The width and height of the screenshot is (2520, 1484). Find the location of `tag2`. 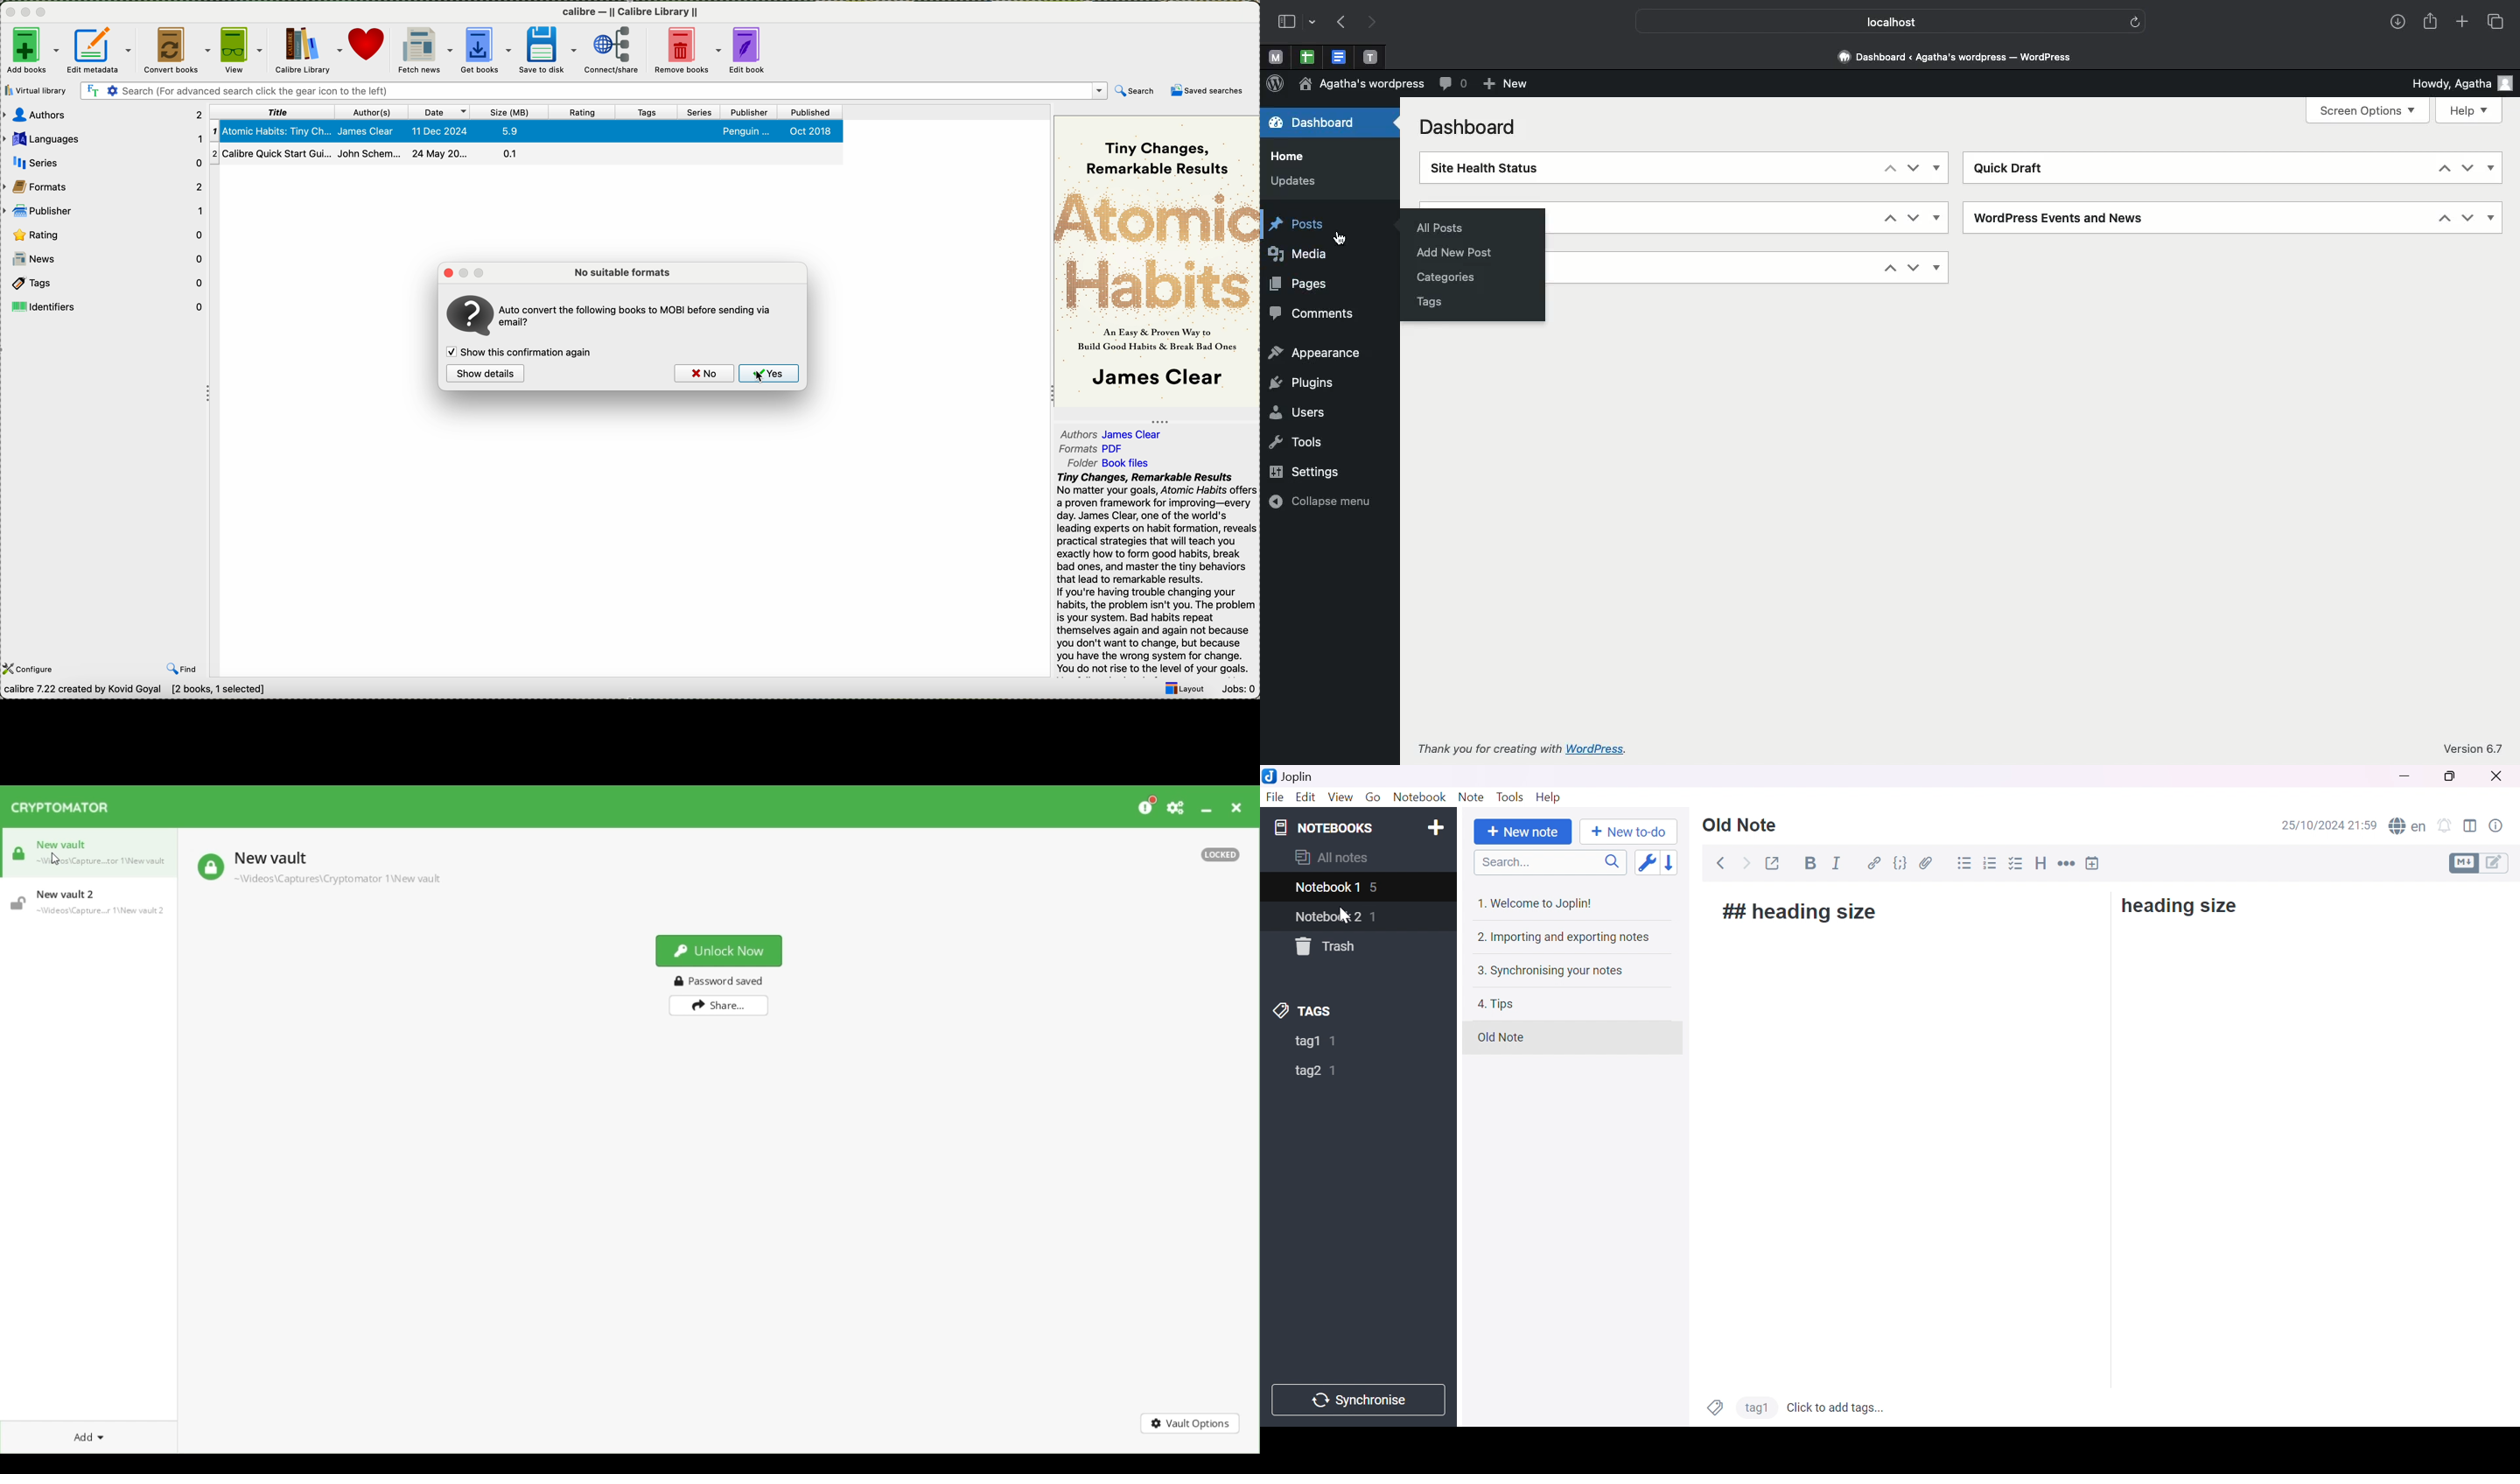

tag2 is located at coordinates (1309, 1071).